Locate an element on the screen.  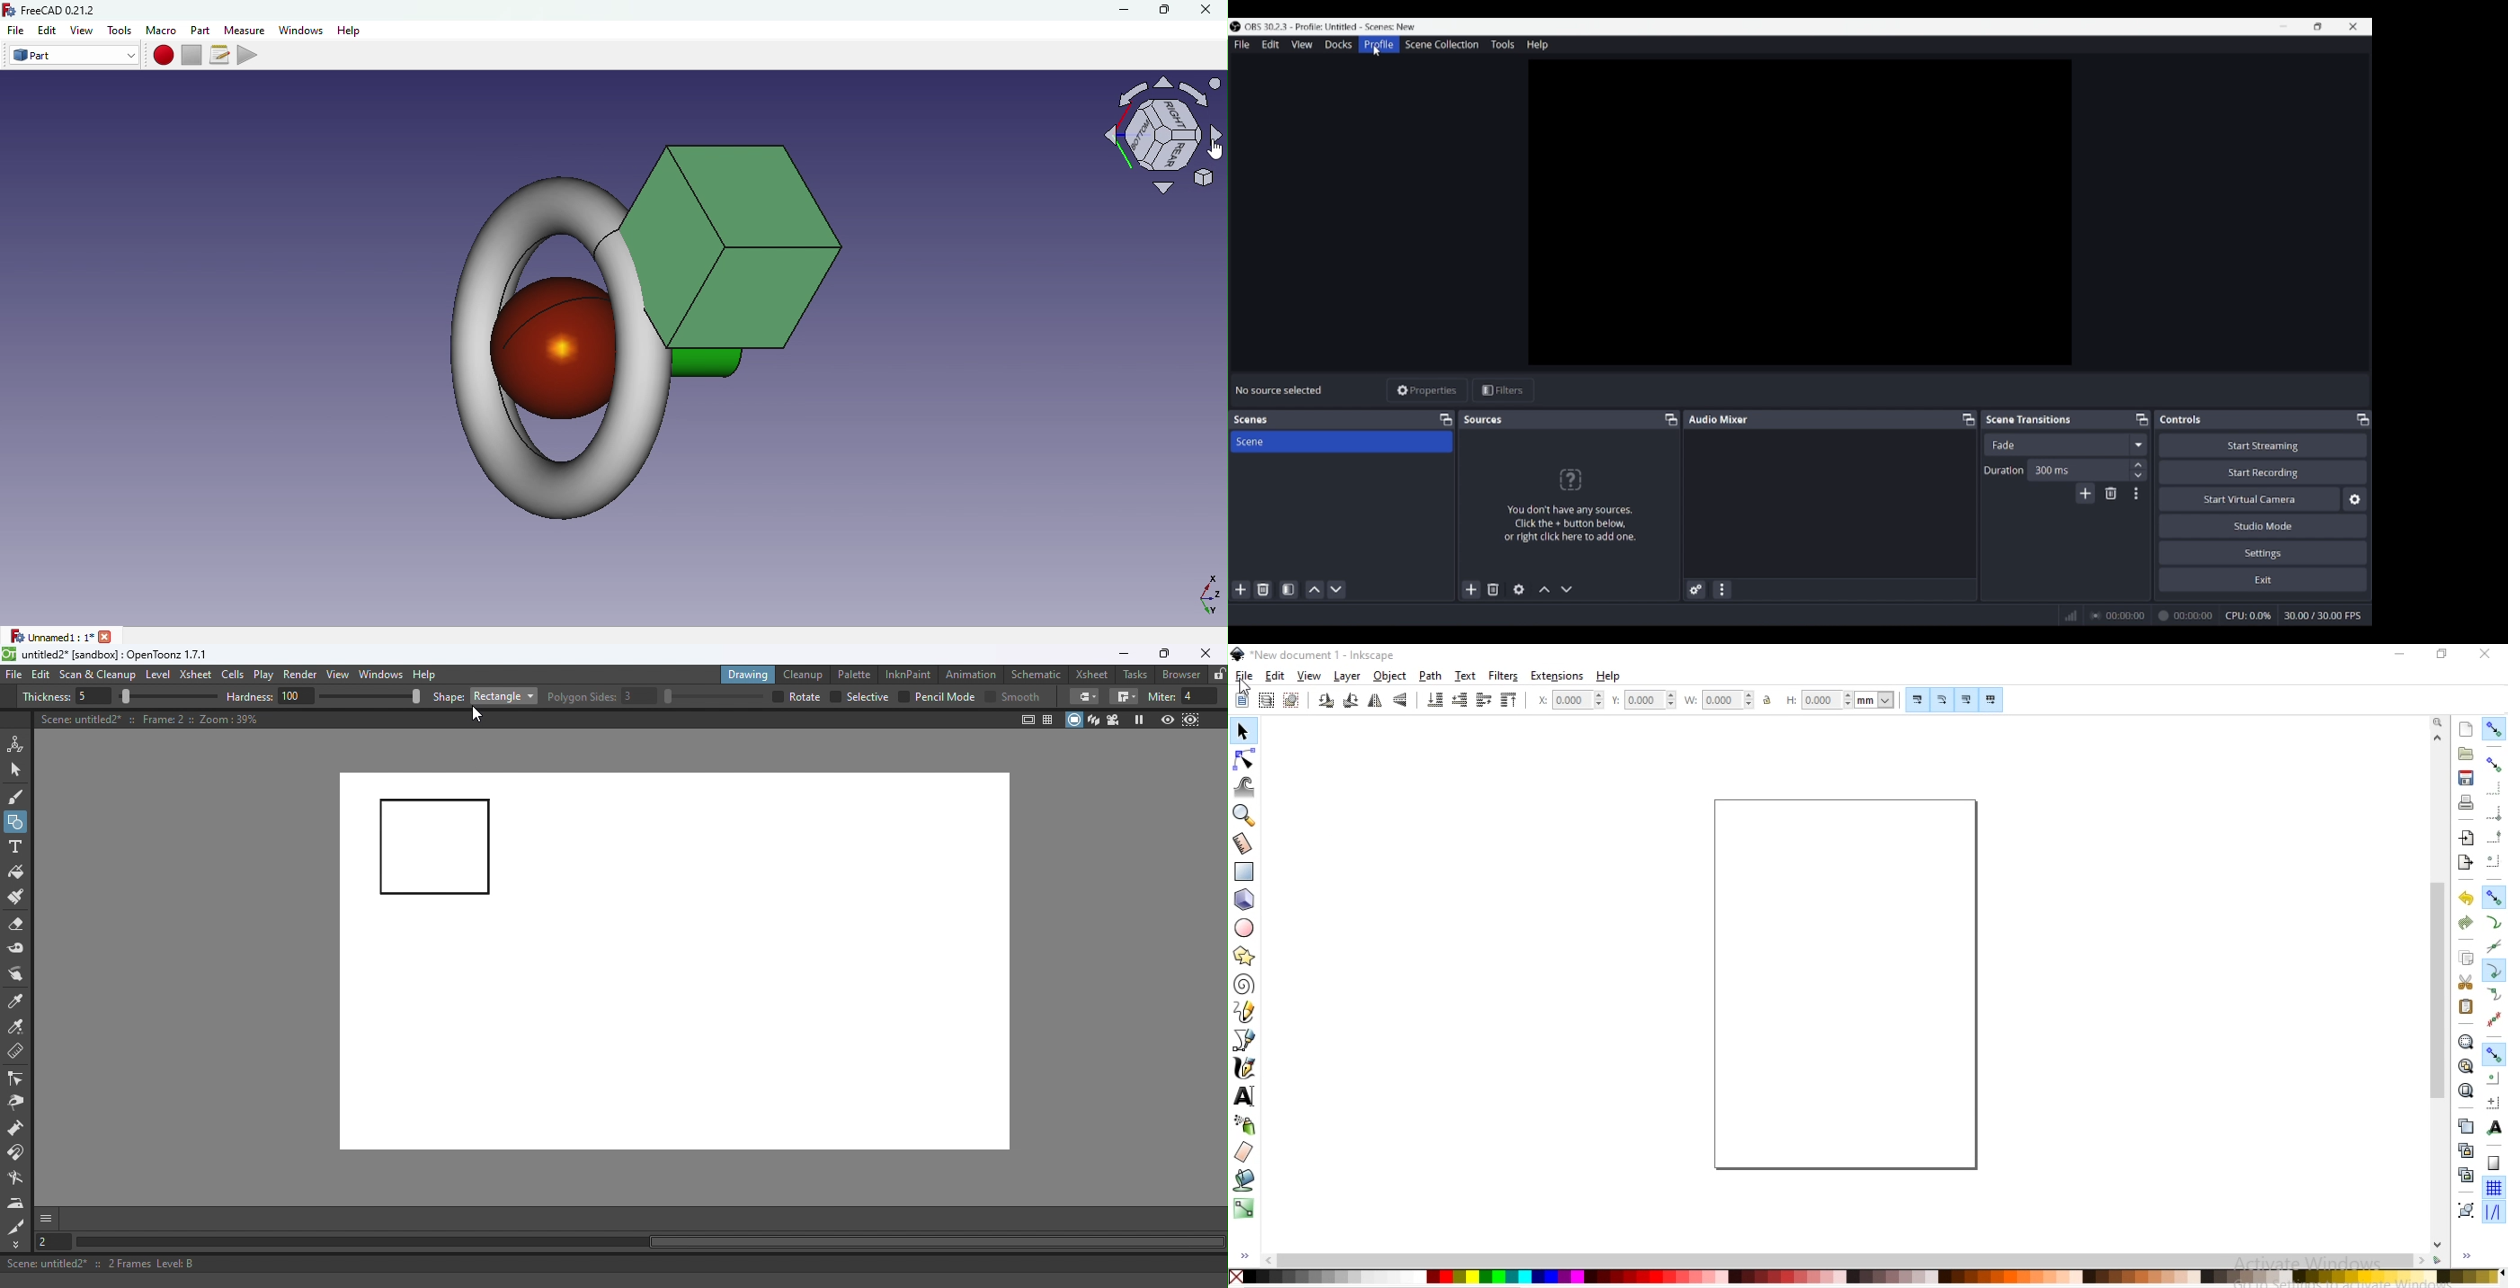
Animation is located at coordinates (974, 673).